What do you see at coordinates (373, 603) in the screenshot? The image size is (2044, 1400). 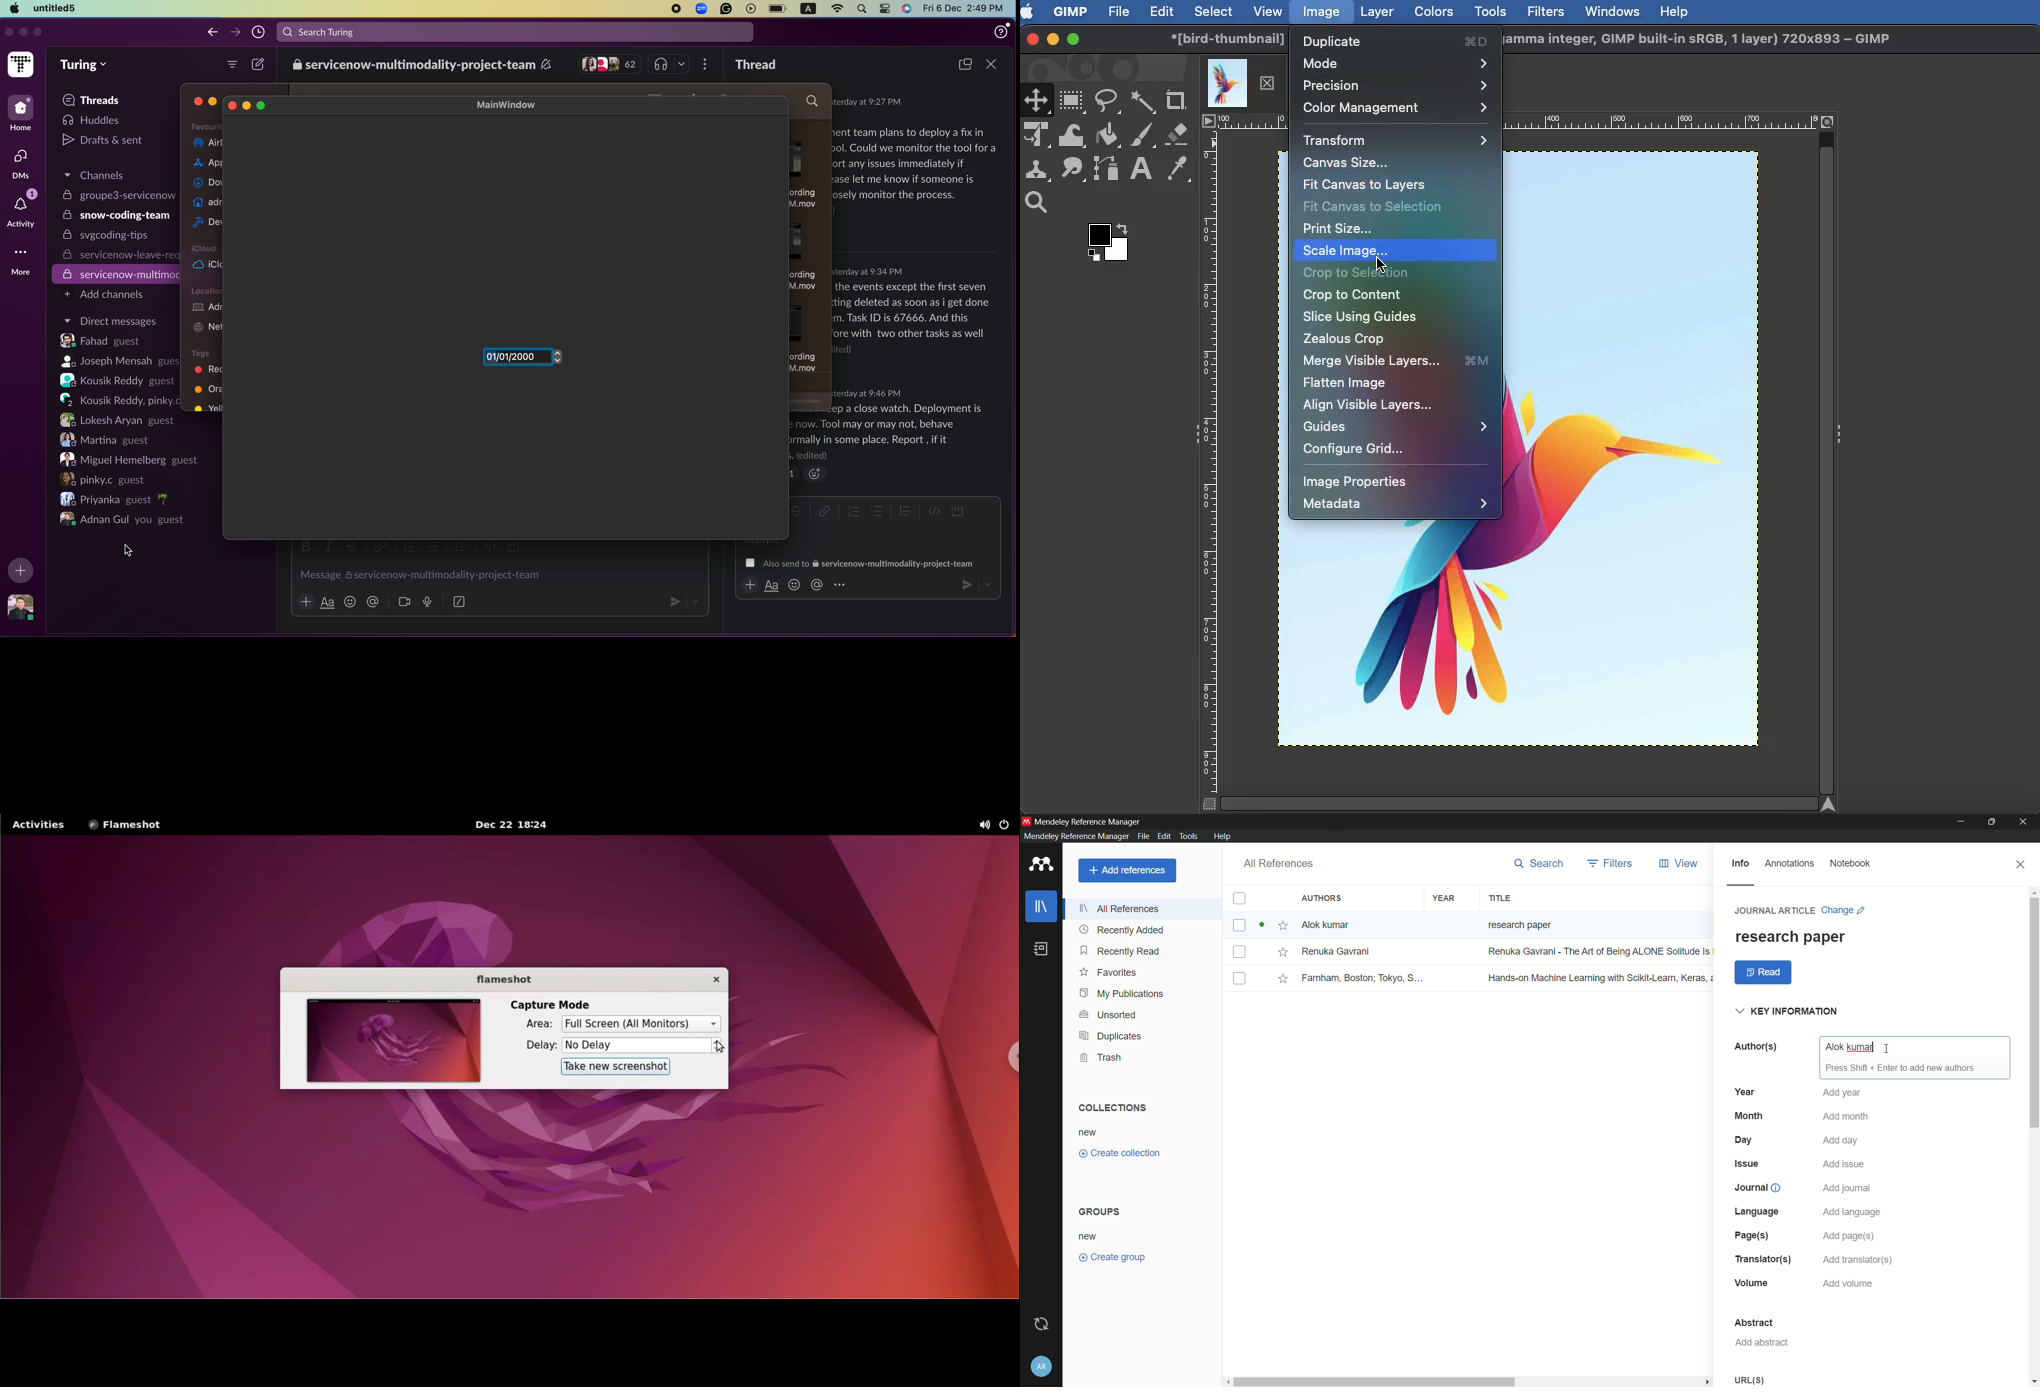 I see `@` at bounding box center [373, 603].